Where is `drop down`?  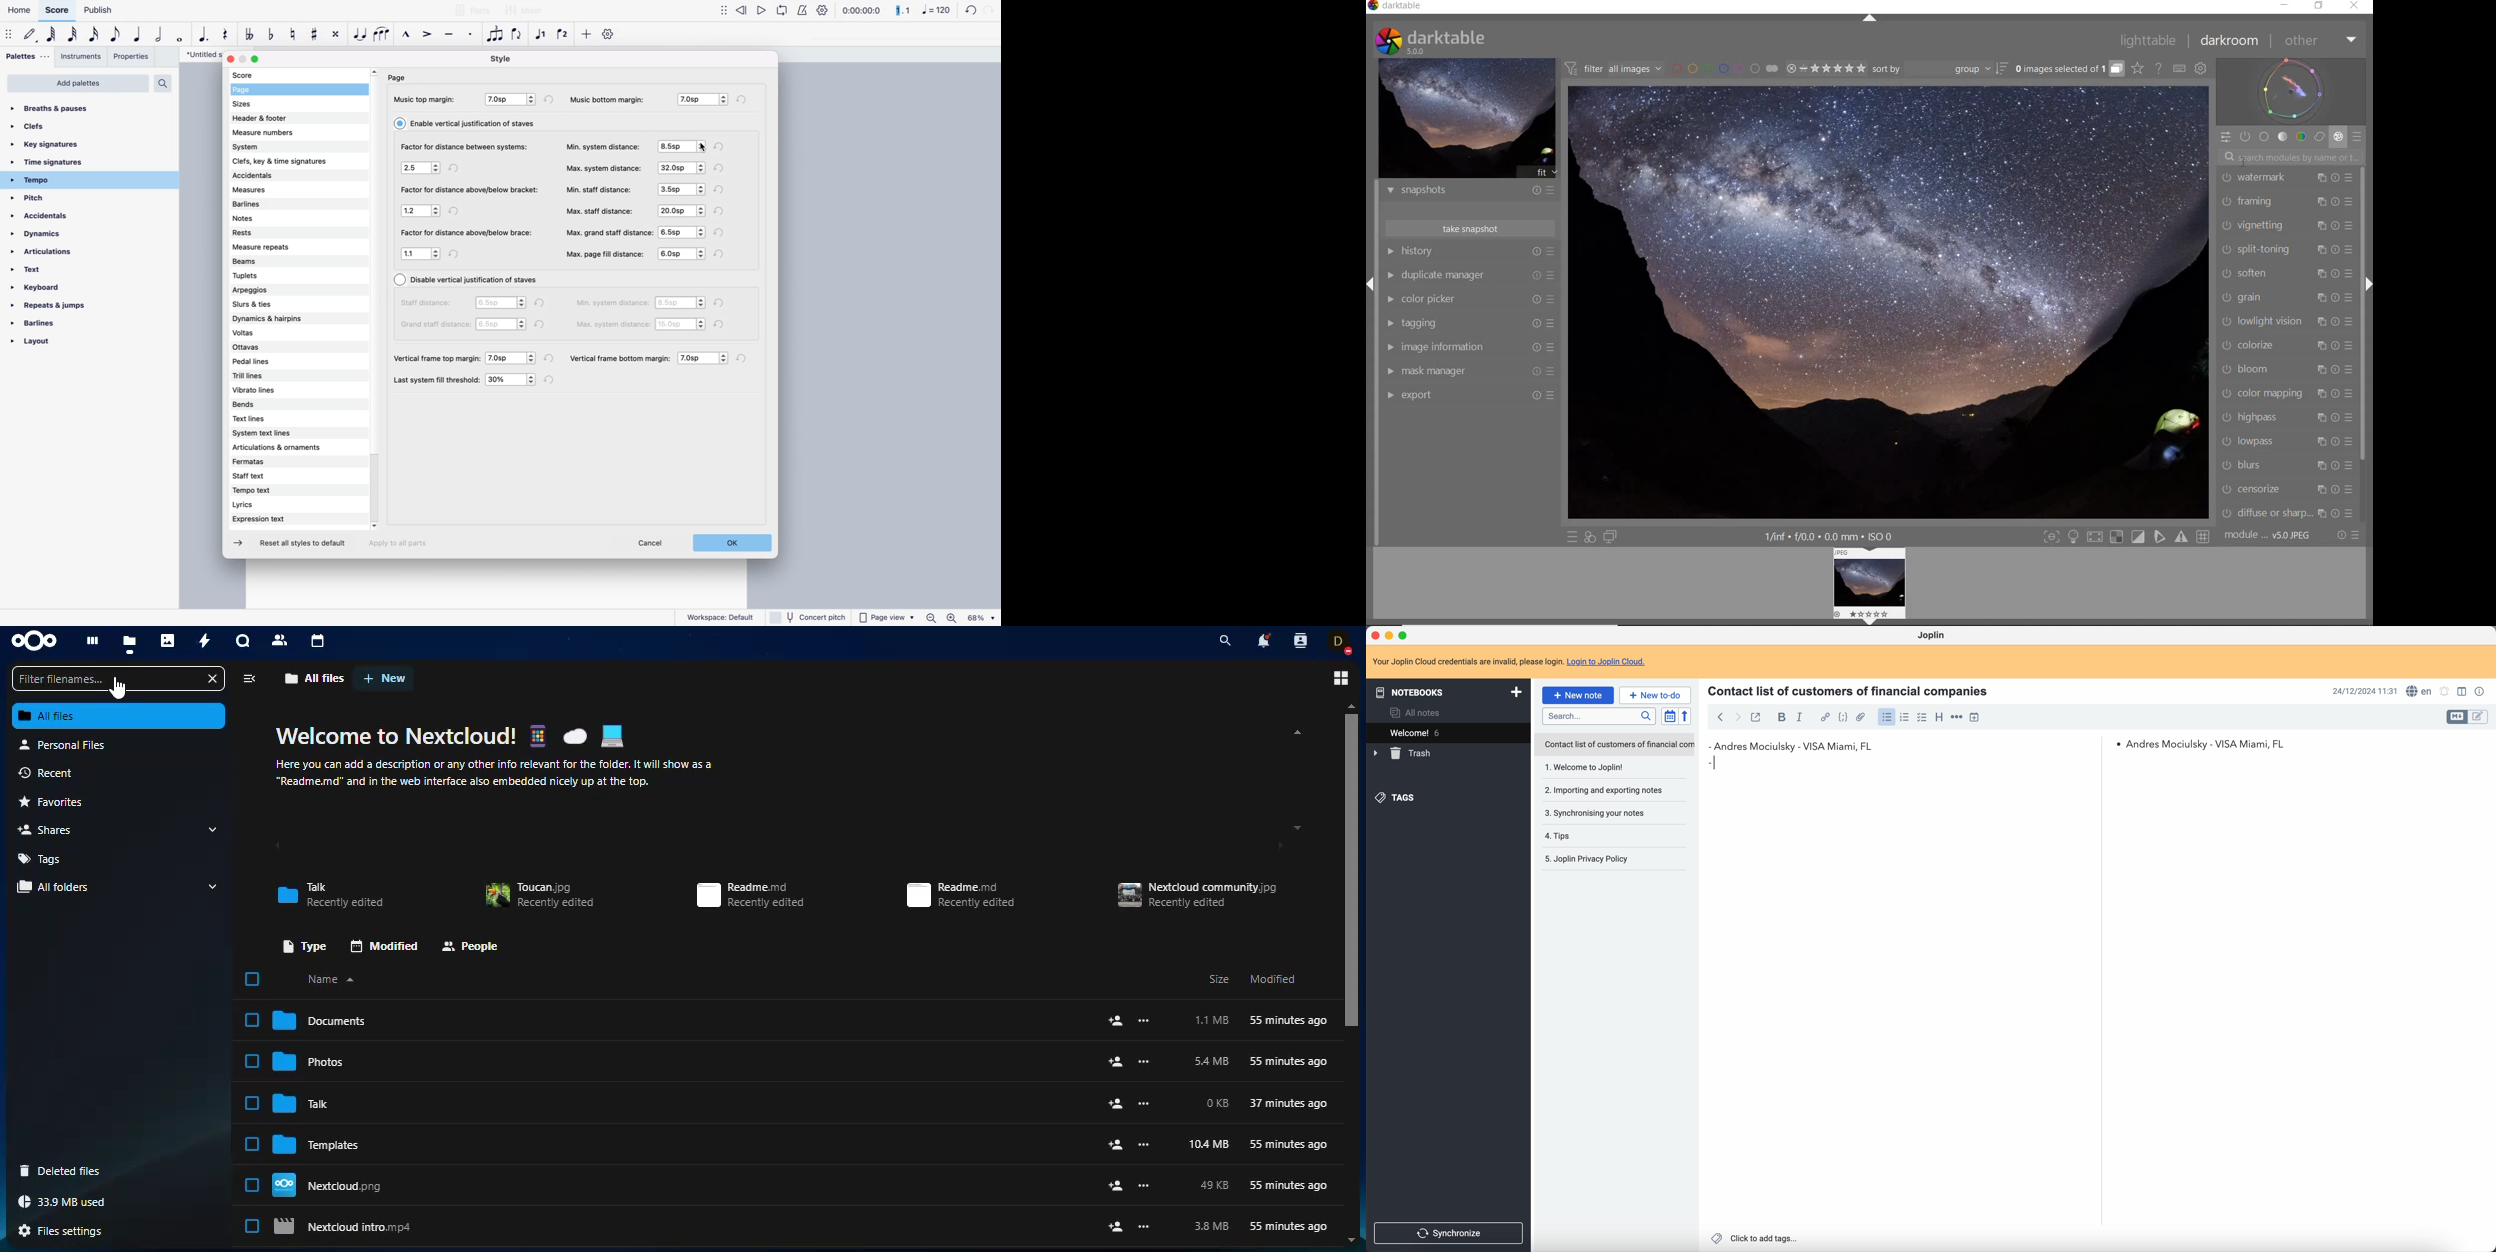
drop down is located at coordinates (212, 829).